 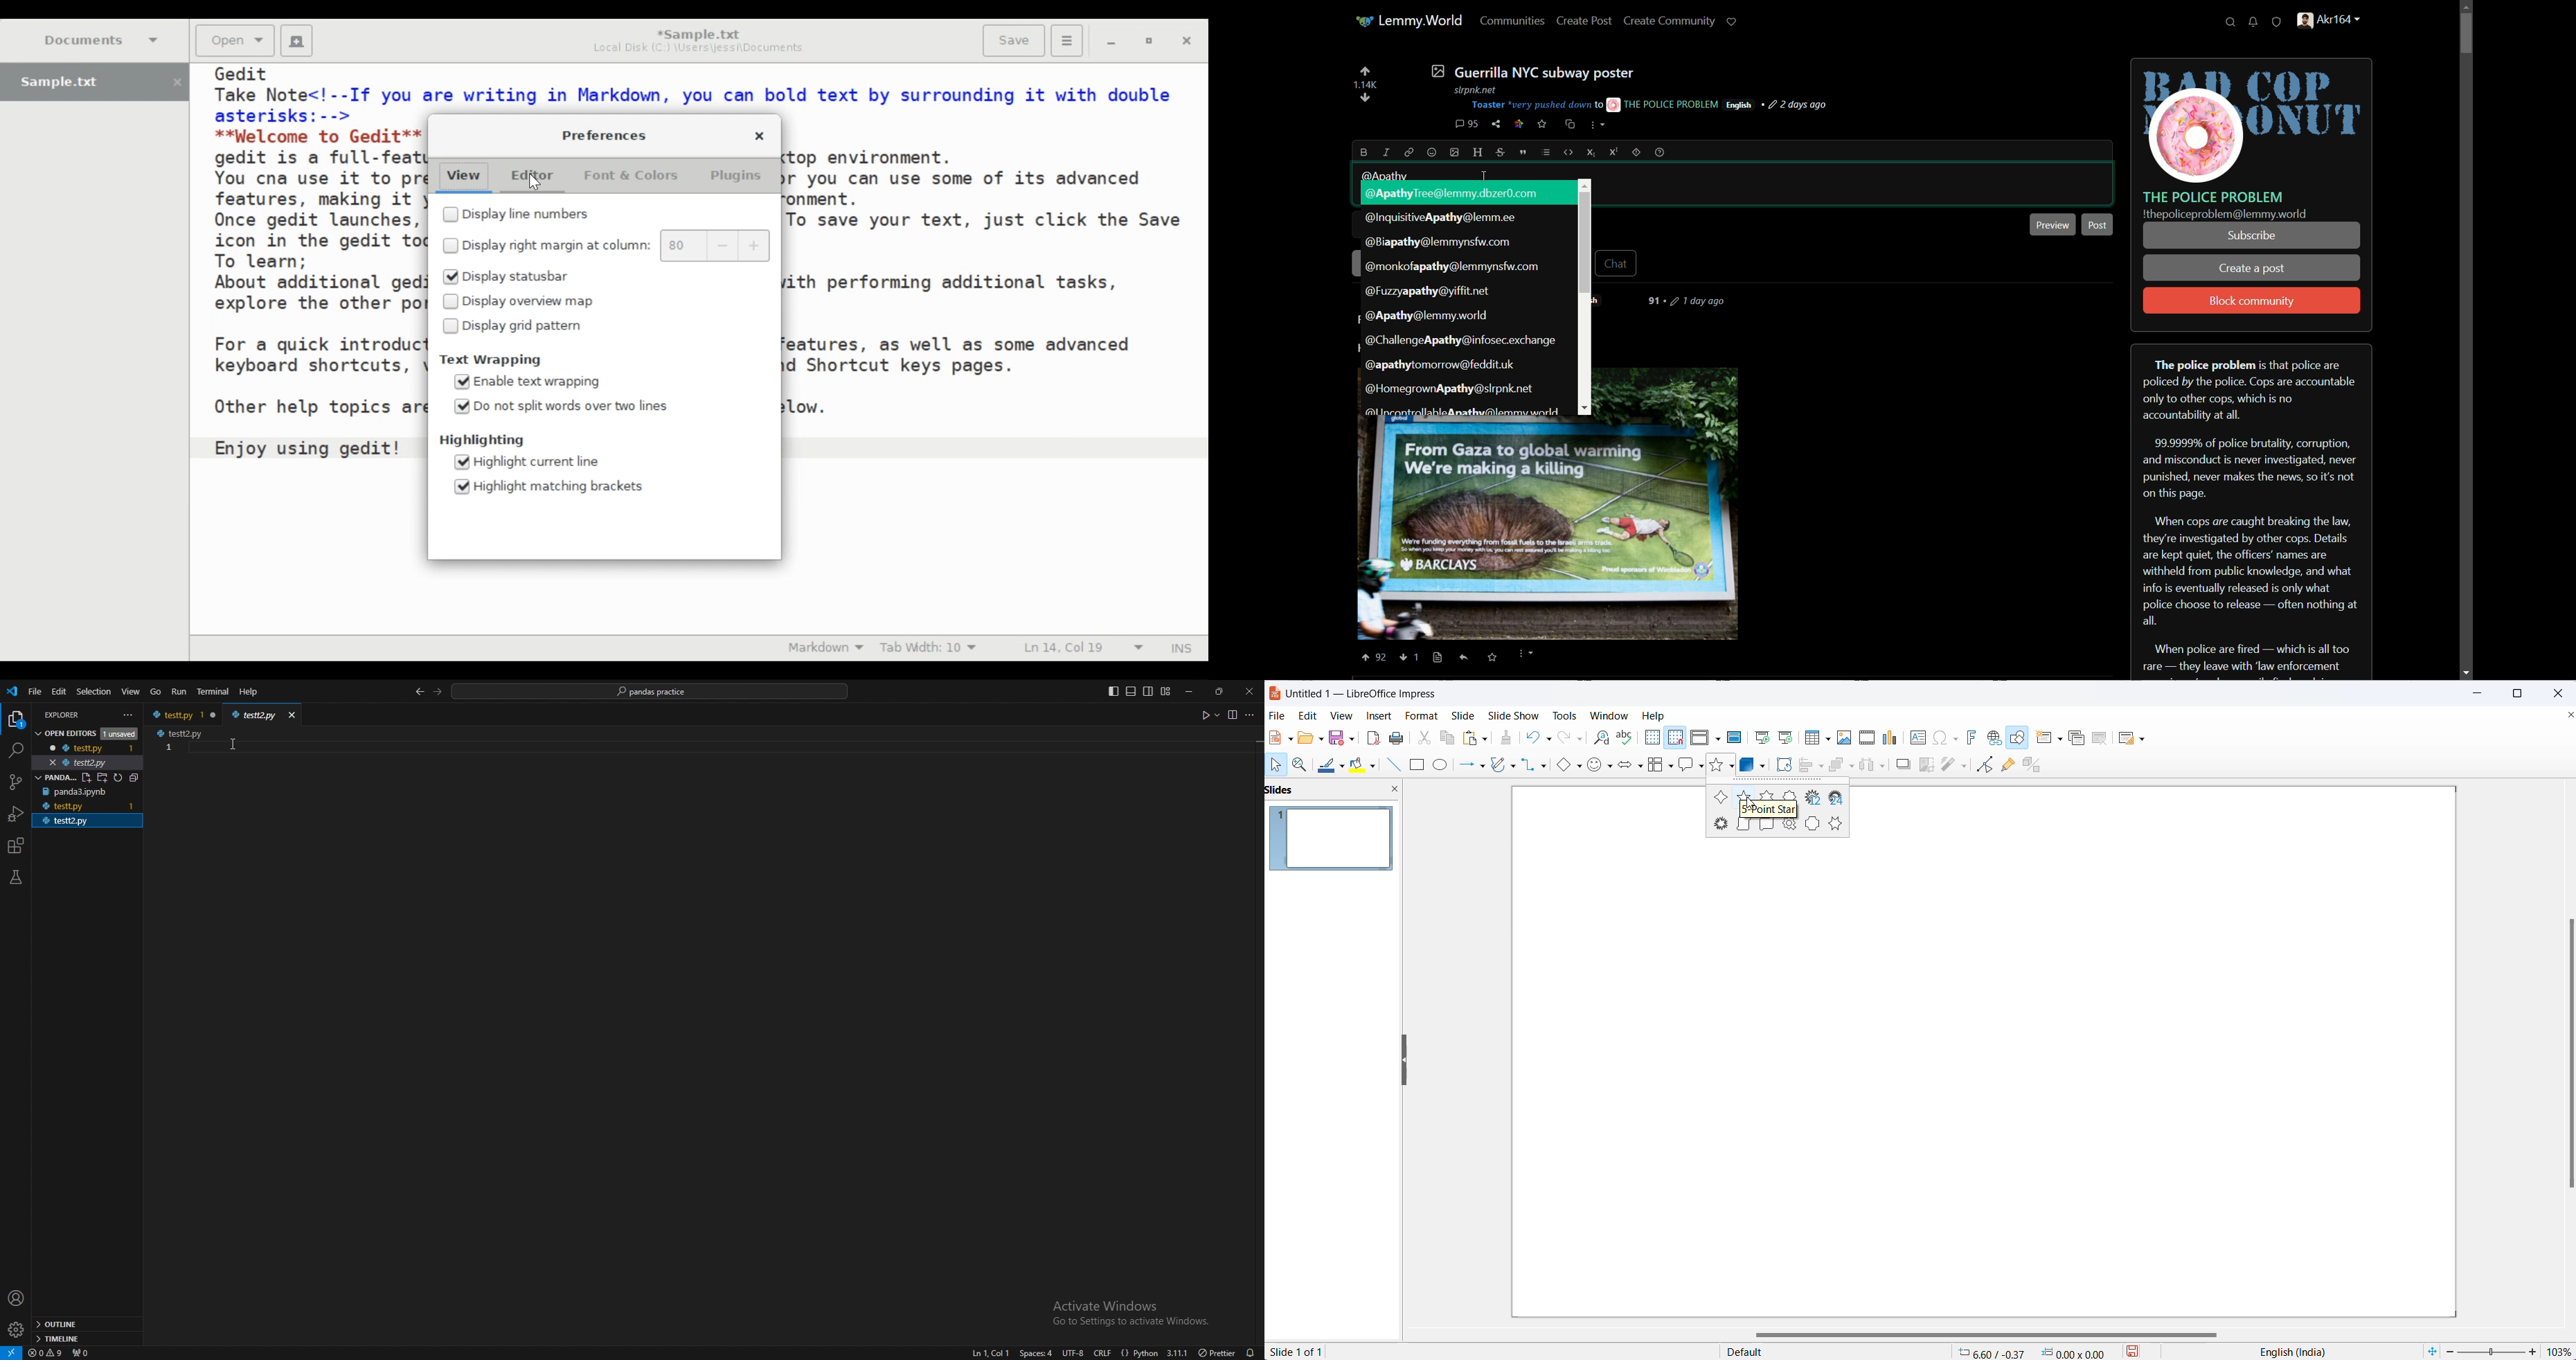 I want to click on crop image, so click(x=1924, y=765).